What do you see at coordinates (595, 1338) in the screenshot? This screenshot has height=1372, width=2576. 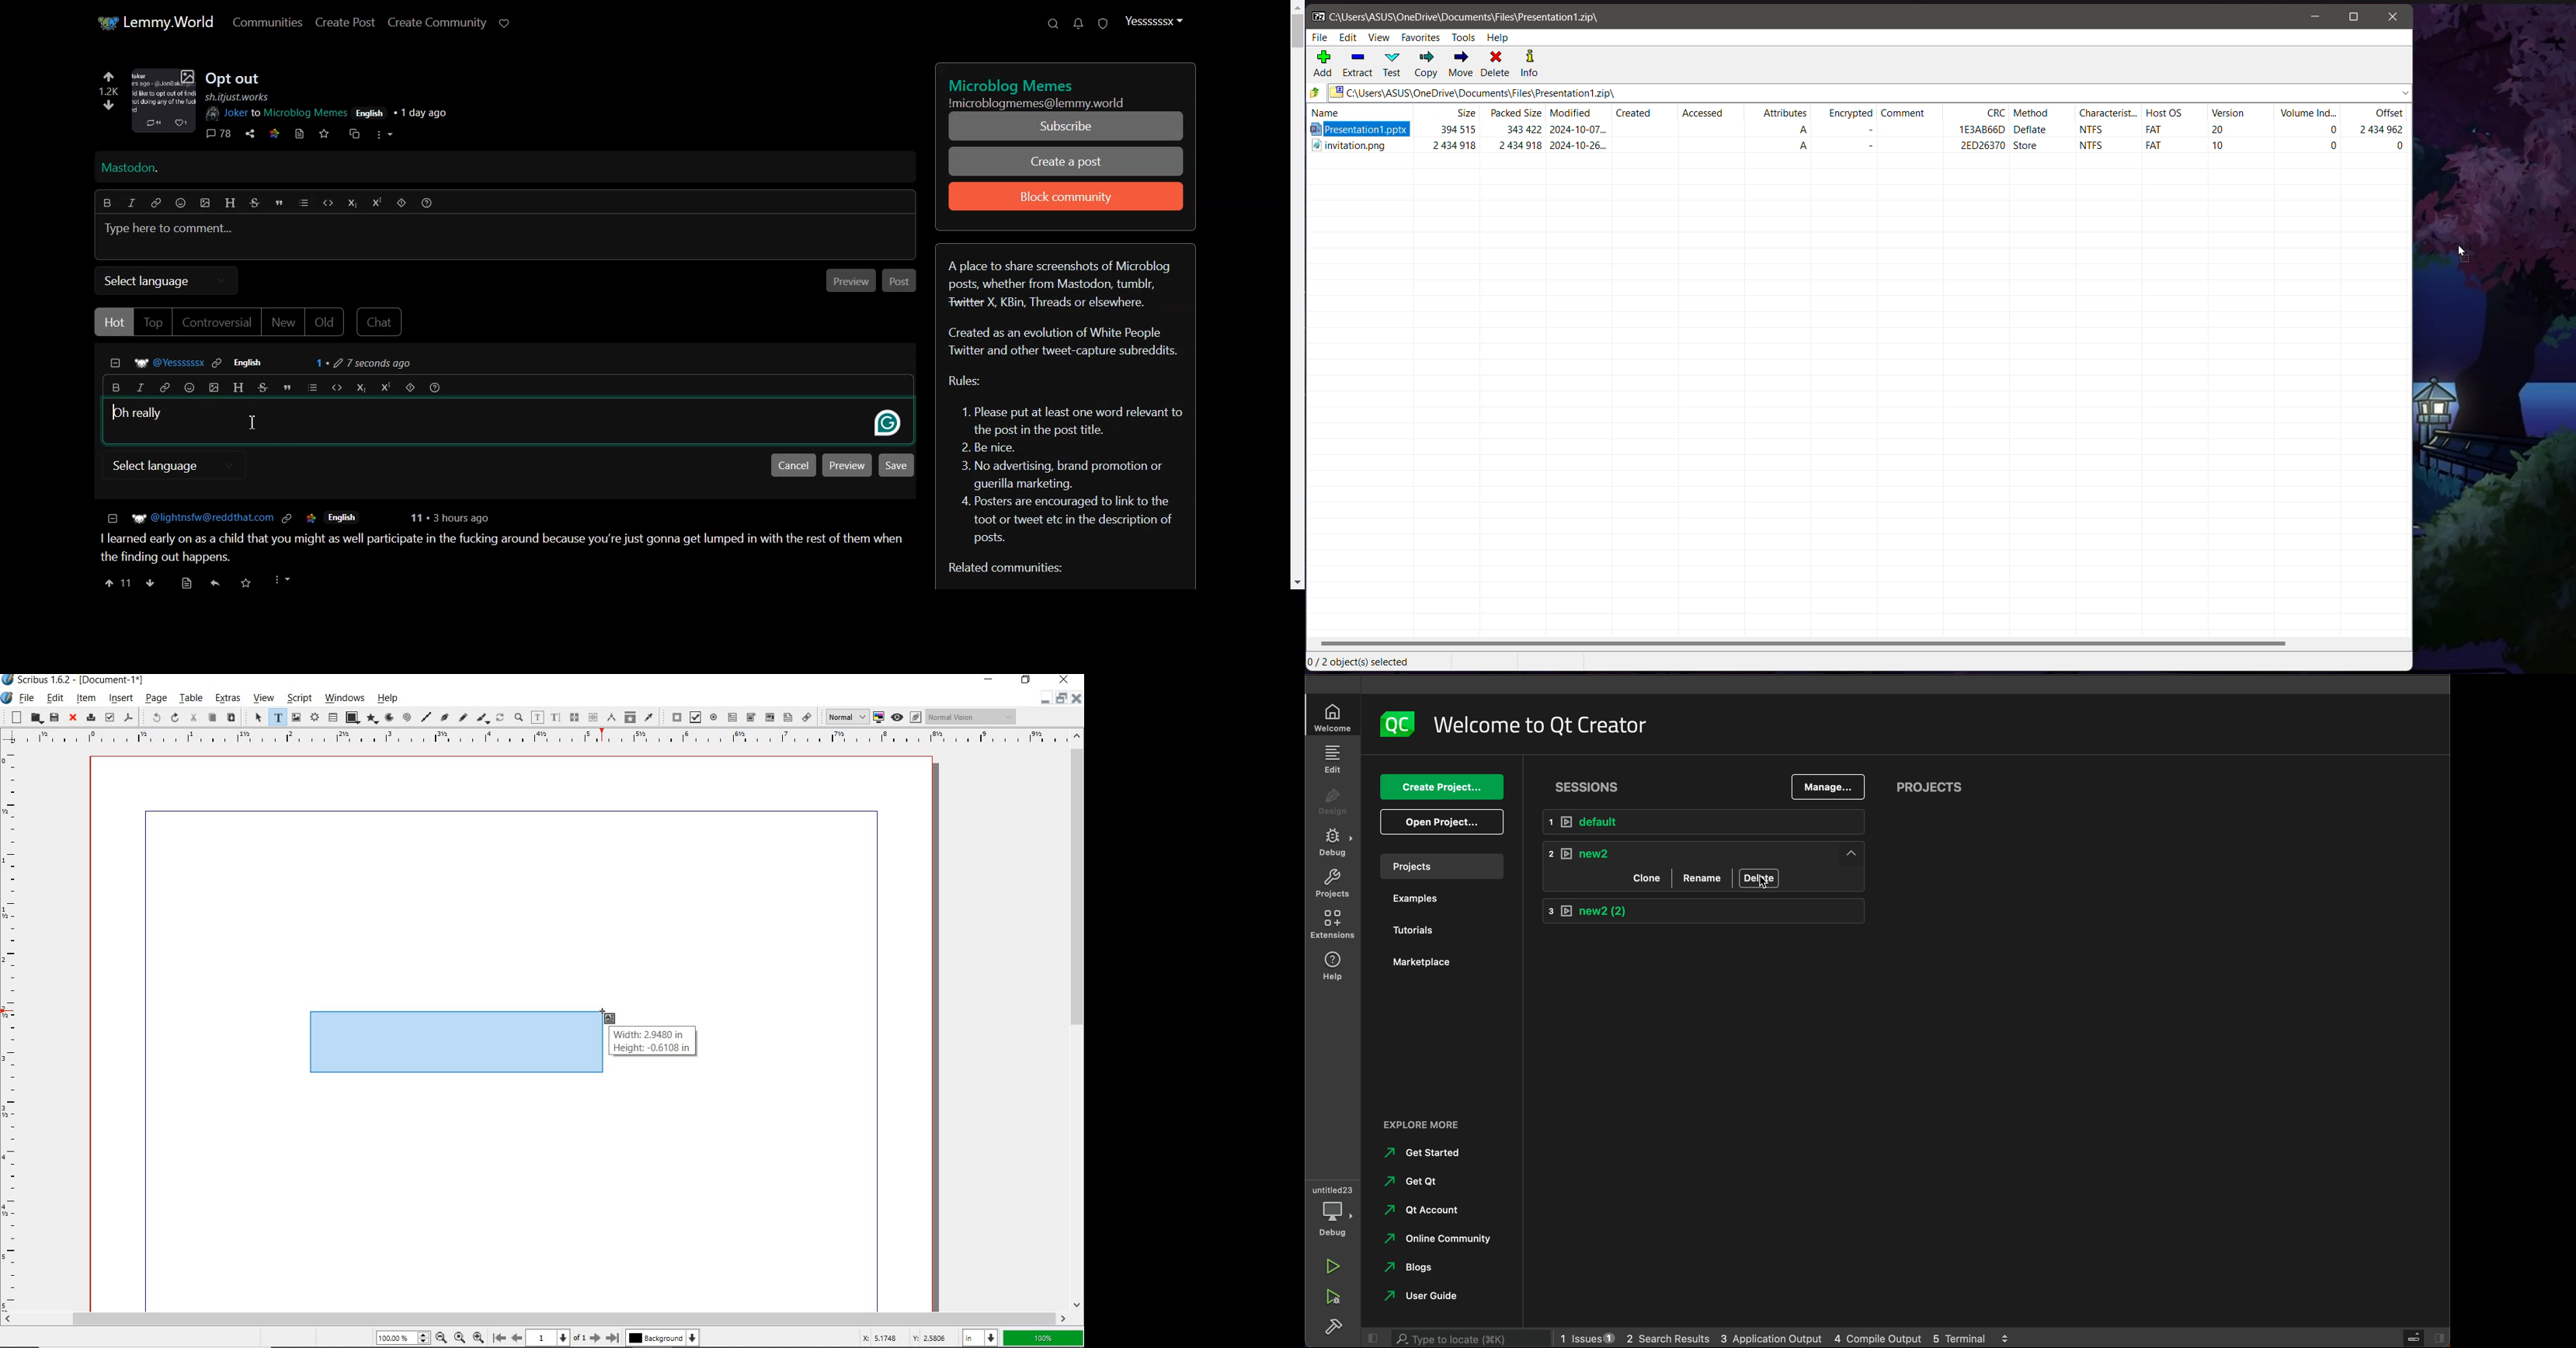 I see `Next page` at bounding box center [595, 1338].